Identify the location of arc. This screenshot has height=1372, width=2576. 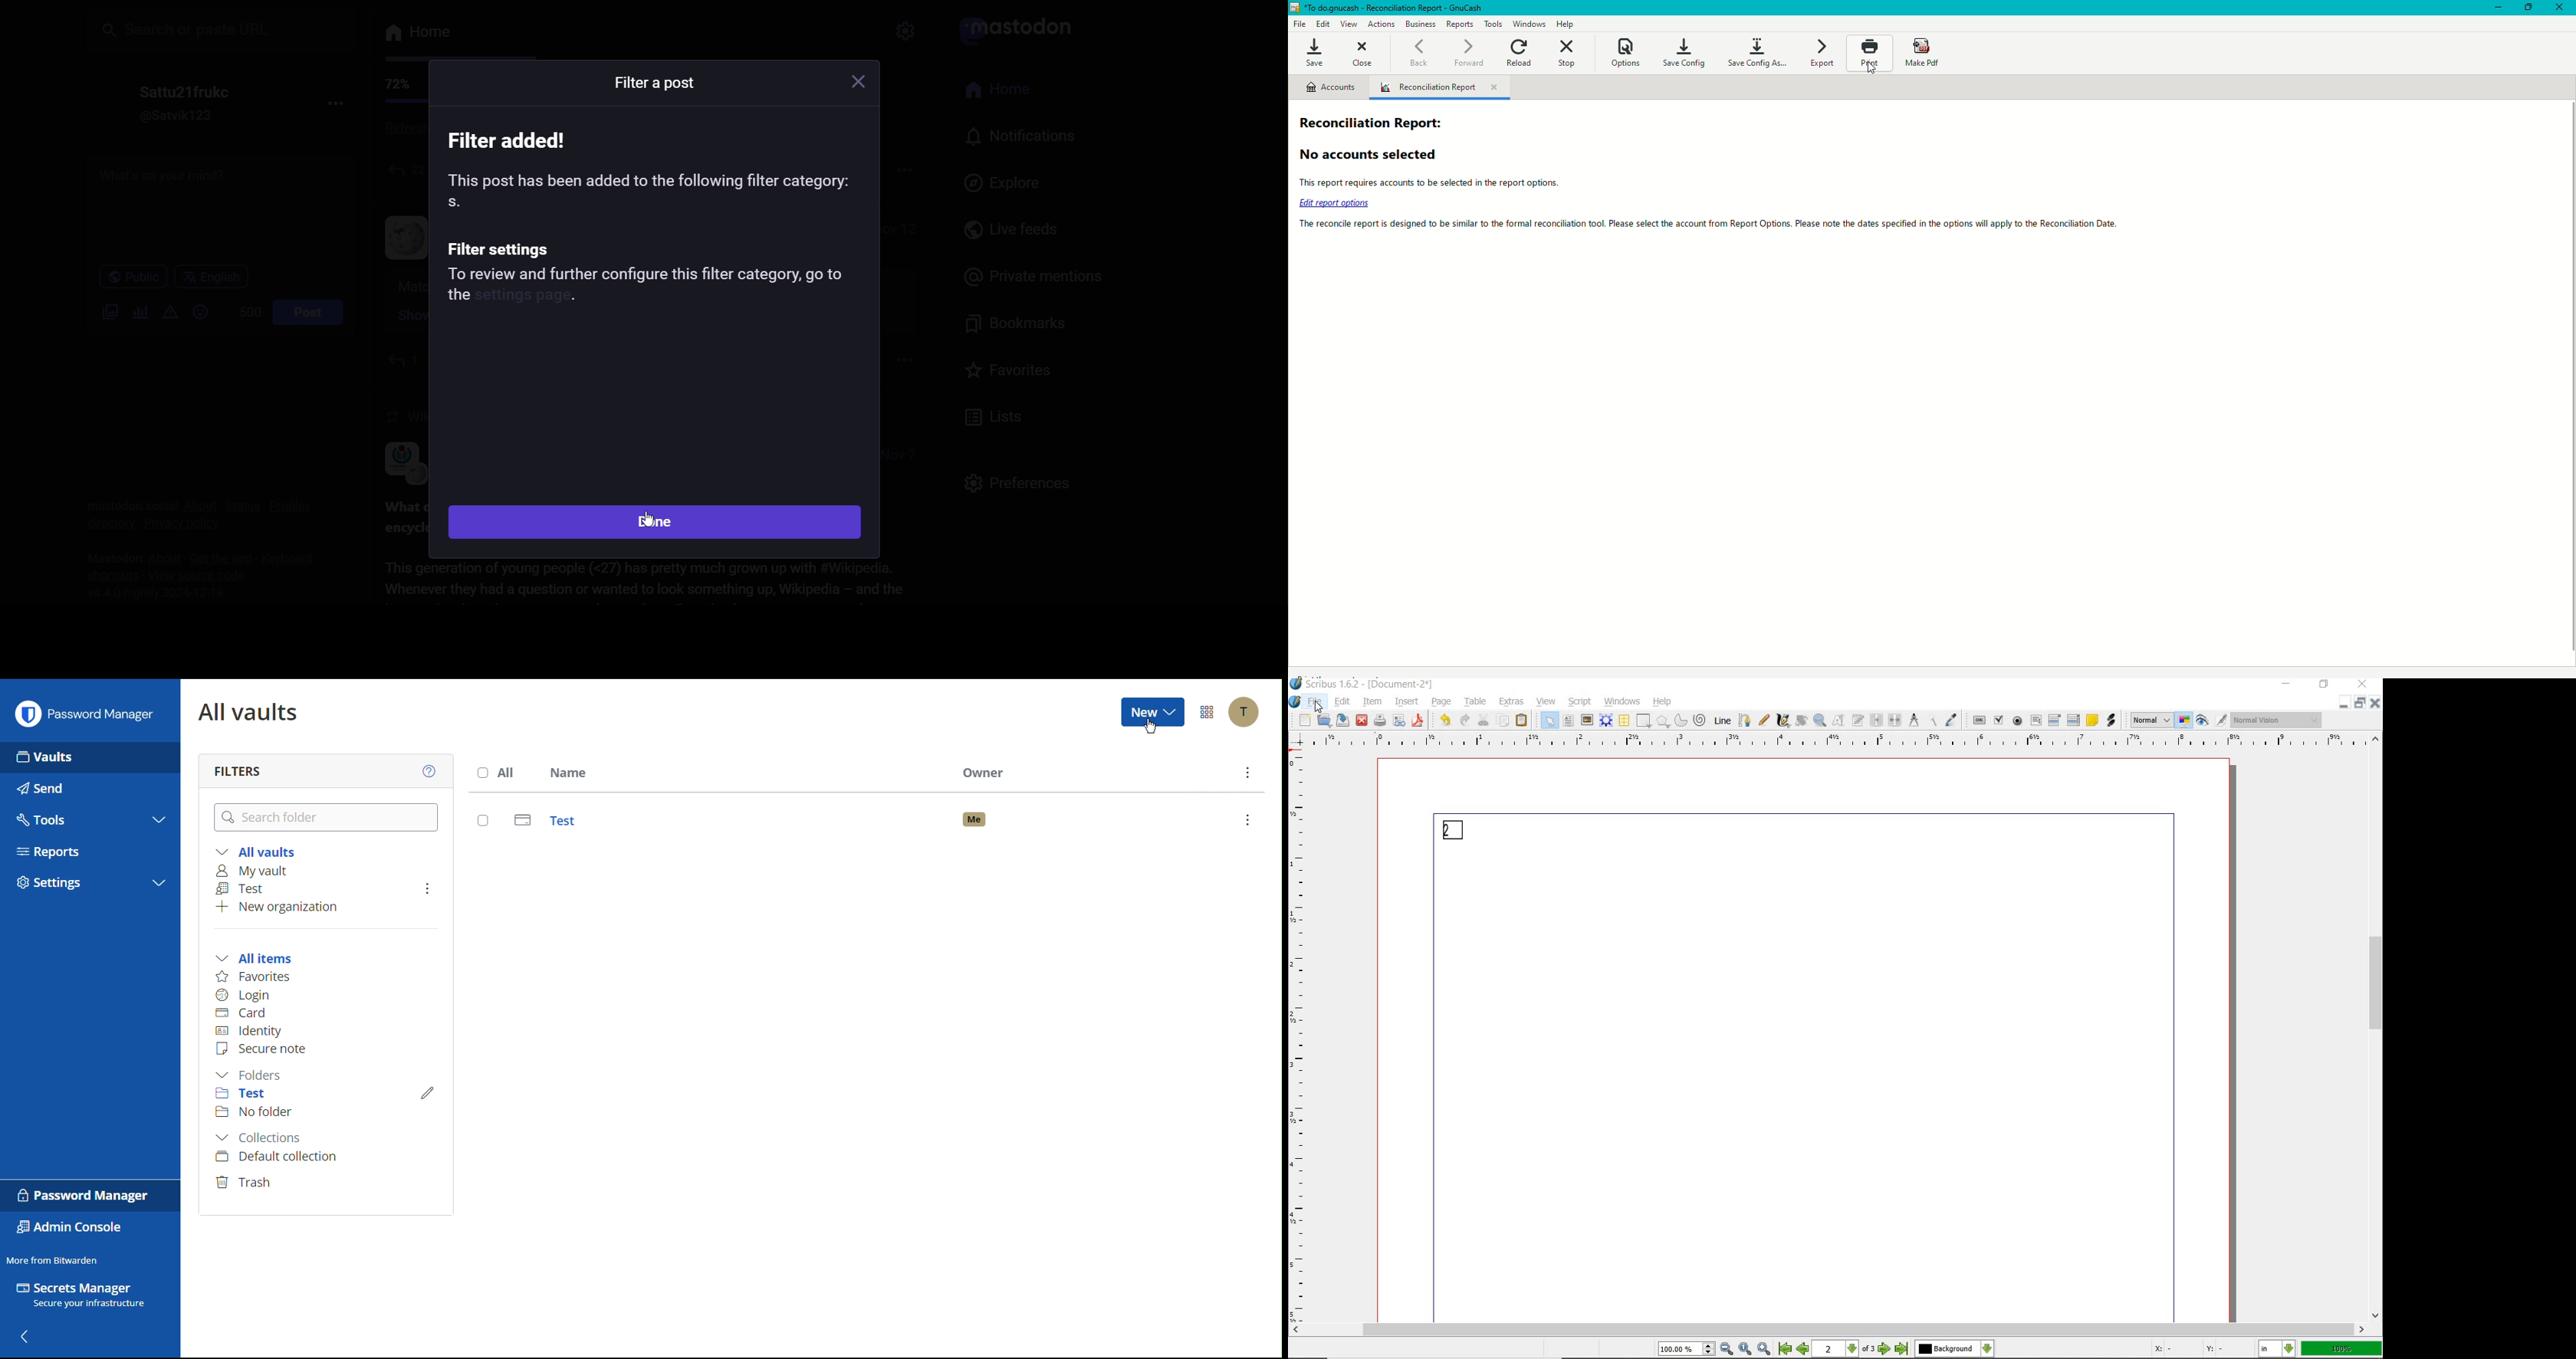
(1681, 721).